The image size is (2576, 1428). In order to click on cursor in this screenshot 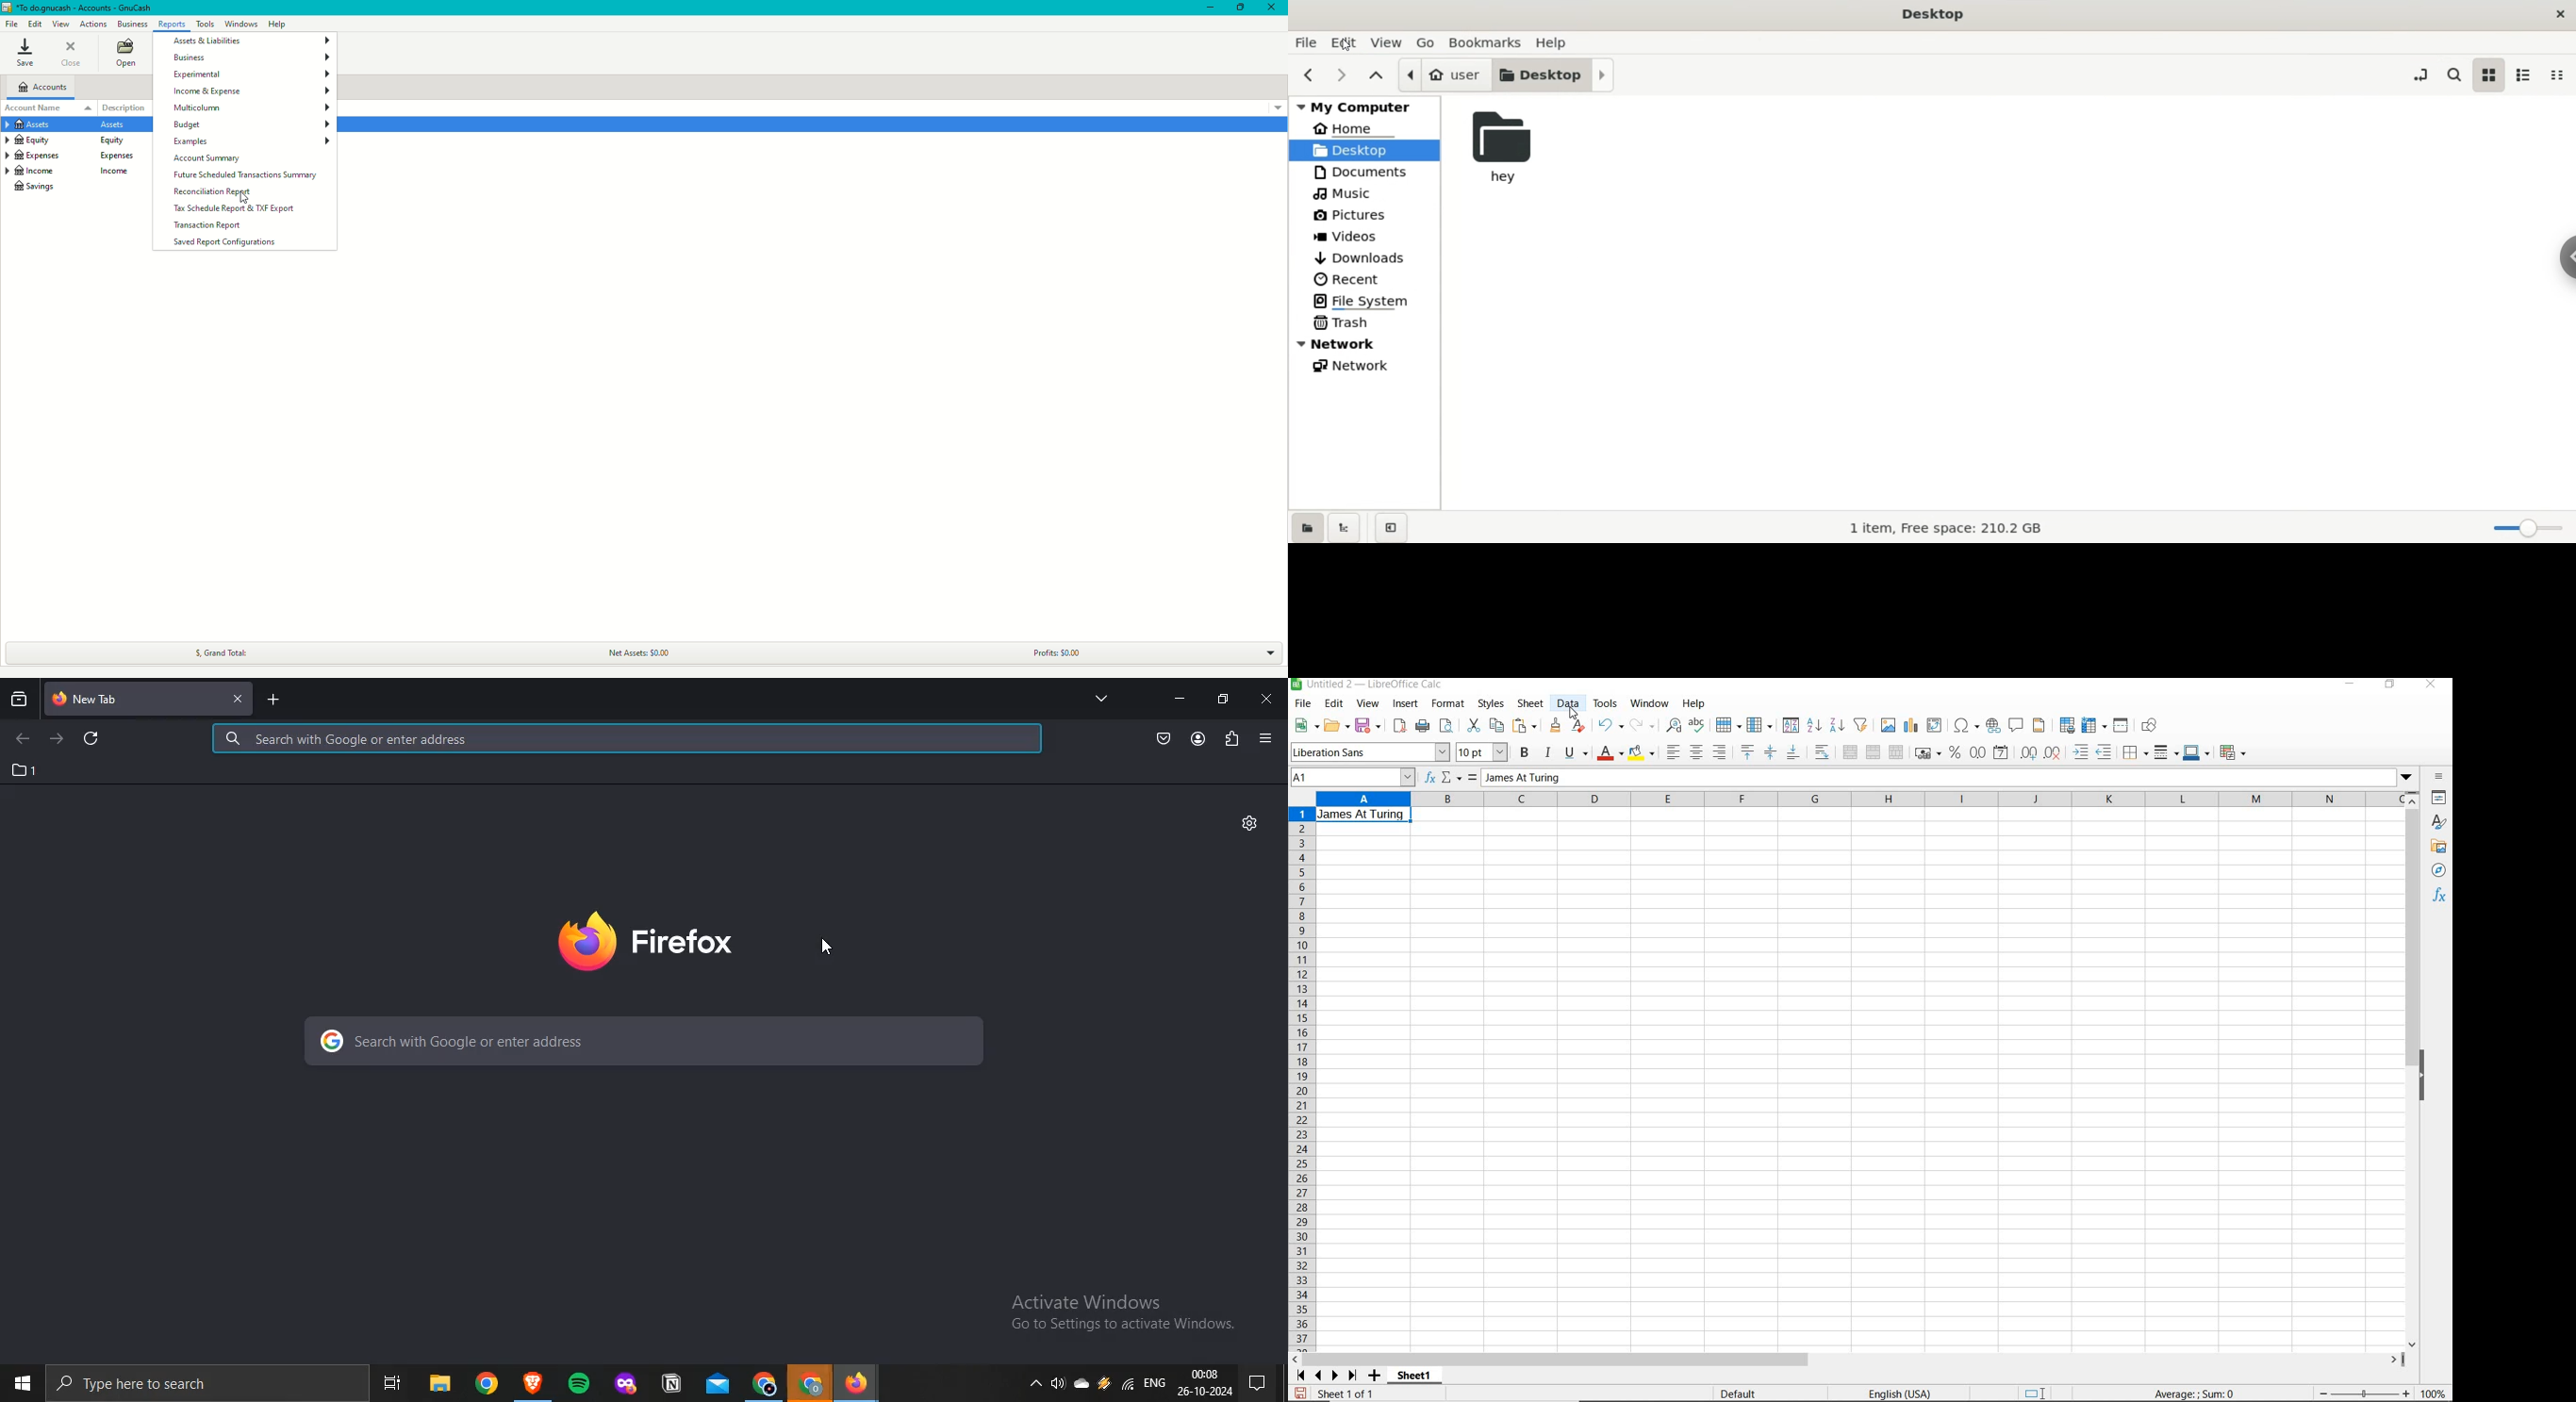, I will do `click(250, 203)`.